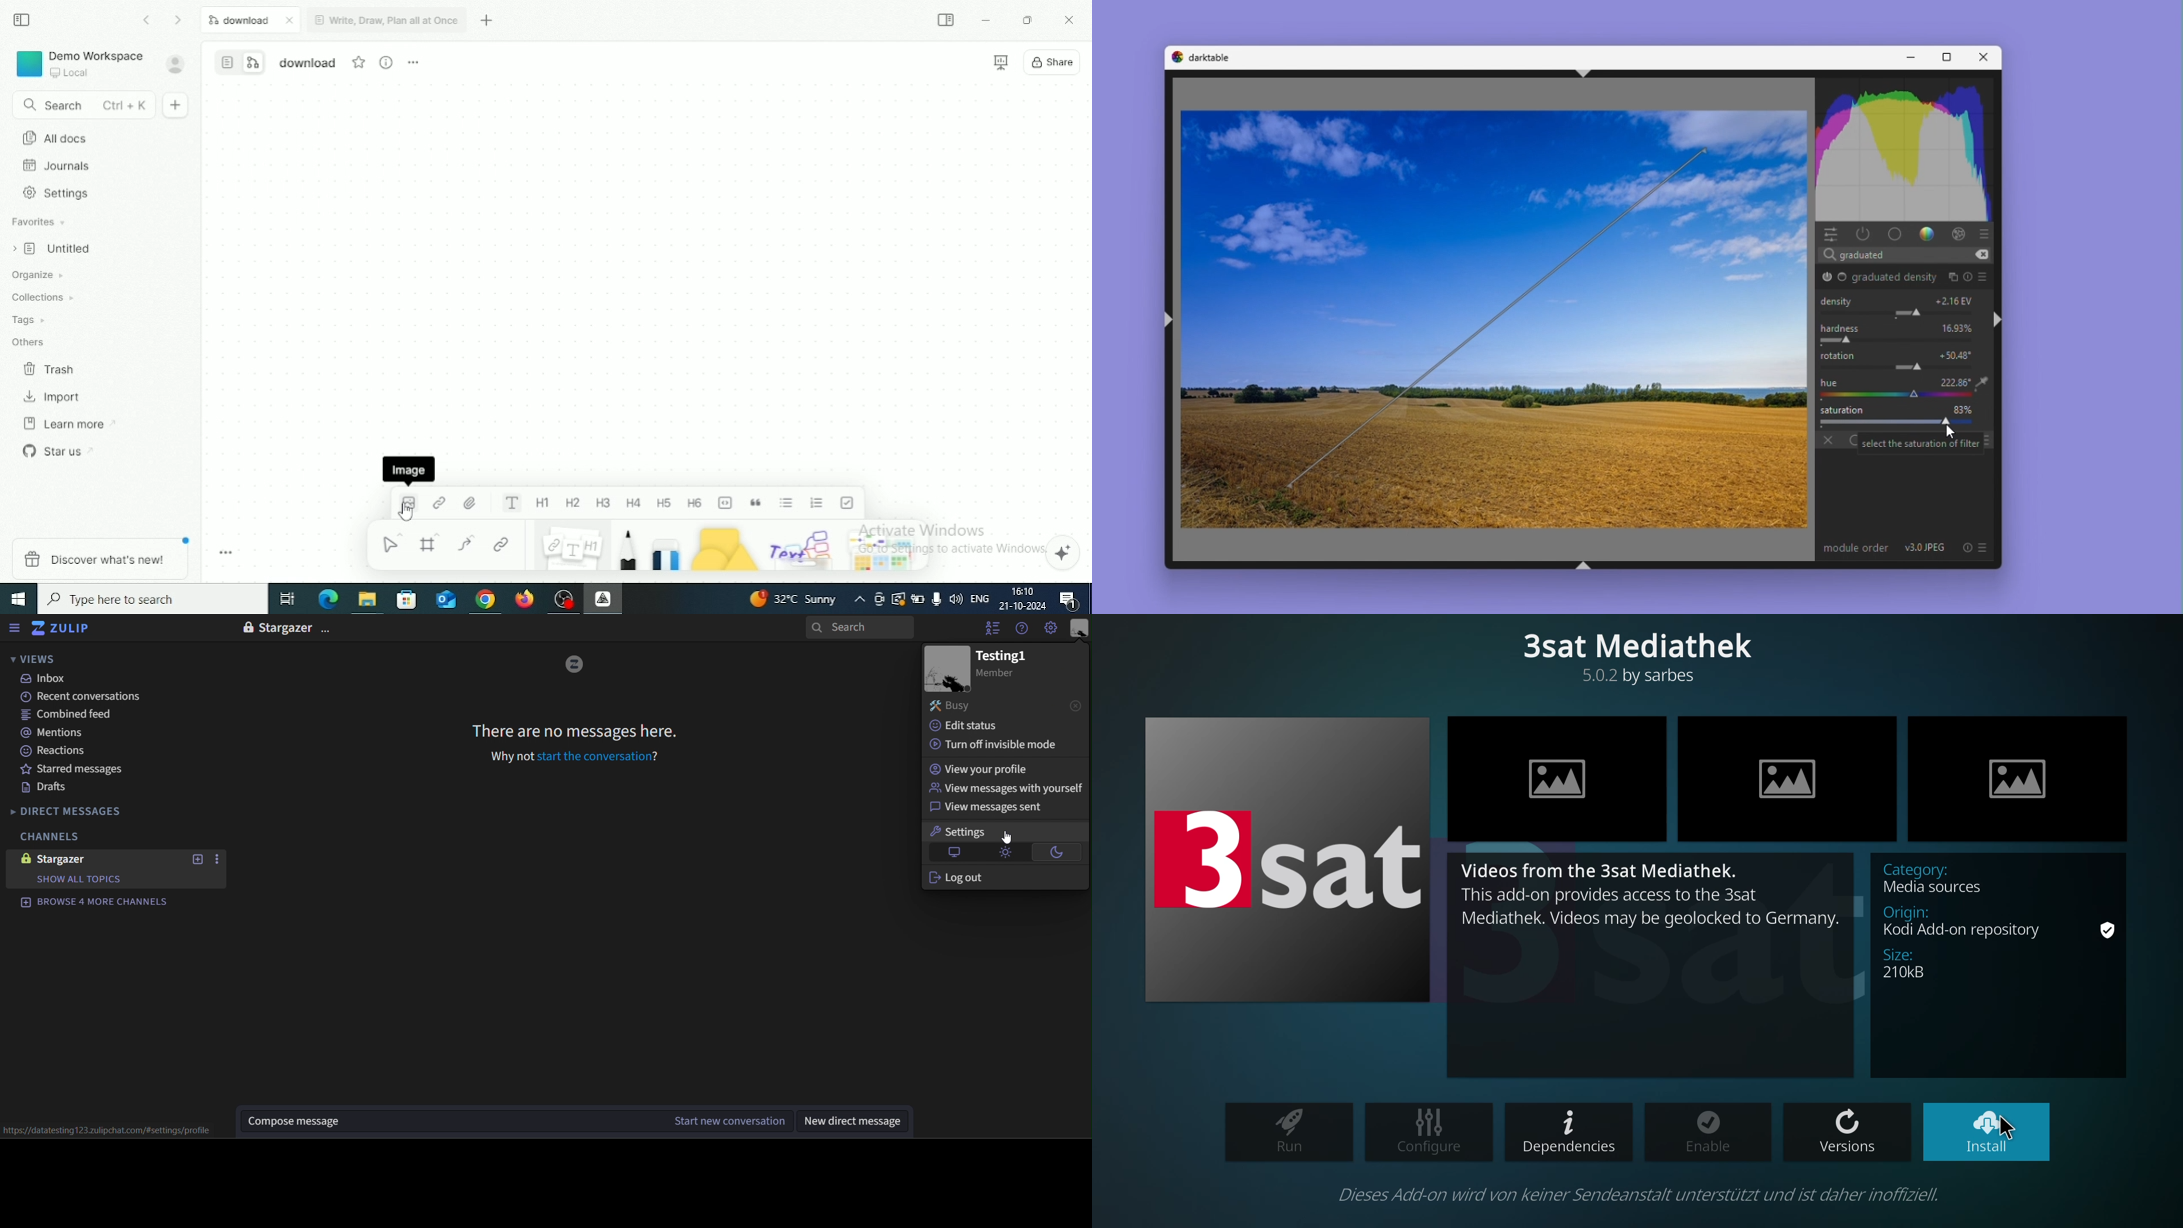 This screenshot has width=2184, height=1232. I want to click on enable, so click(1708, 1131).